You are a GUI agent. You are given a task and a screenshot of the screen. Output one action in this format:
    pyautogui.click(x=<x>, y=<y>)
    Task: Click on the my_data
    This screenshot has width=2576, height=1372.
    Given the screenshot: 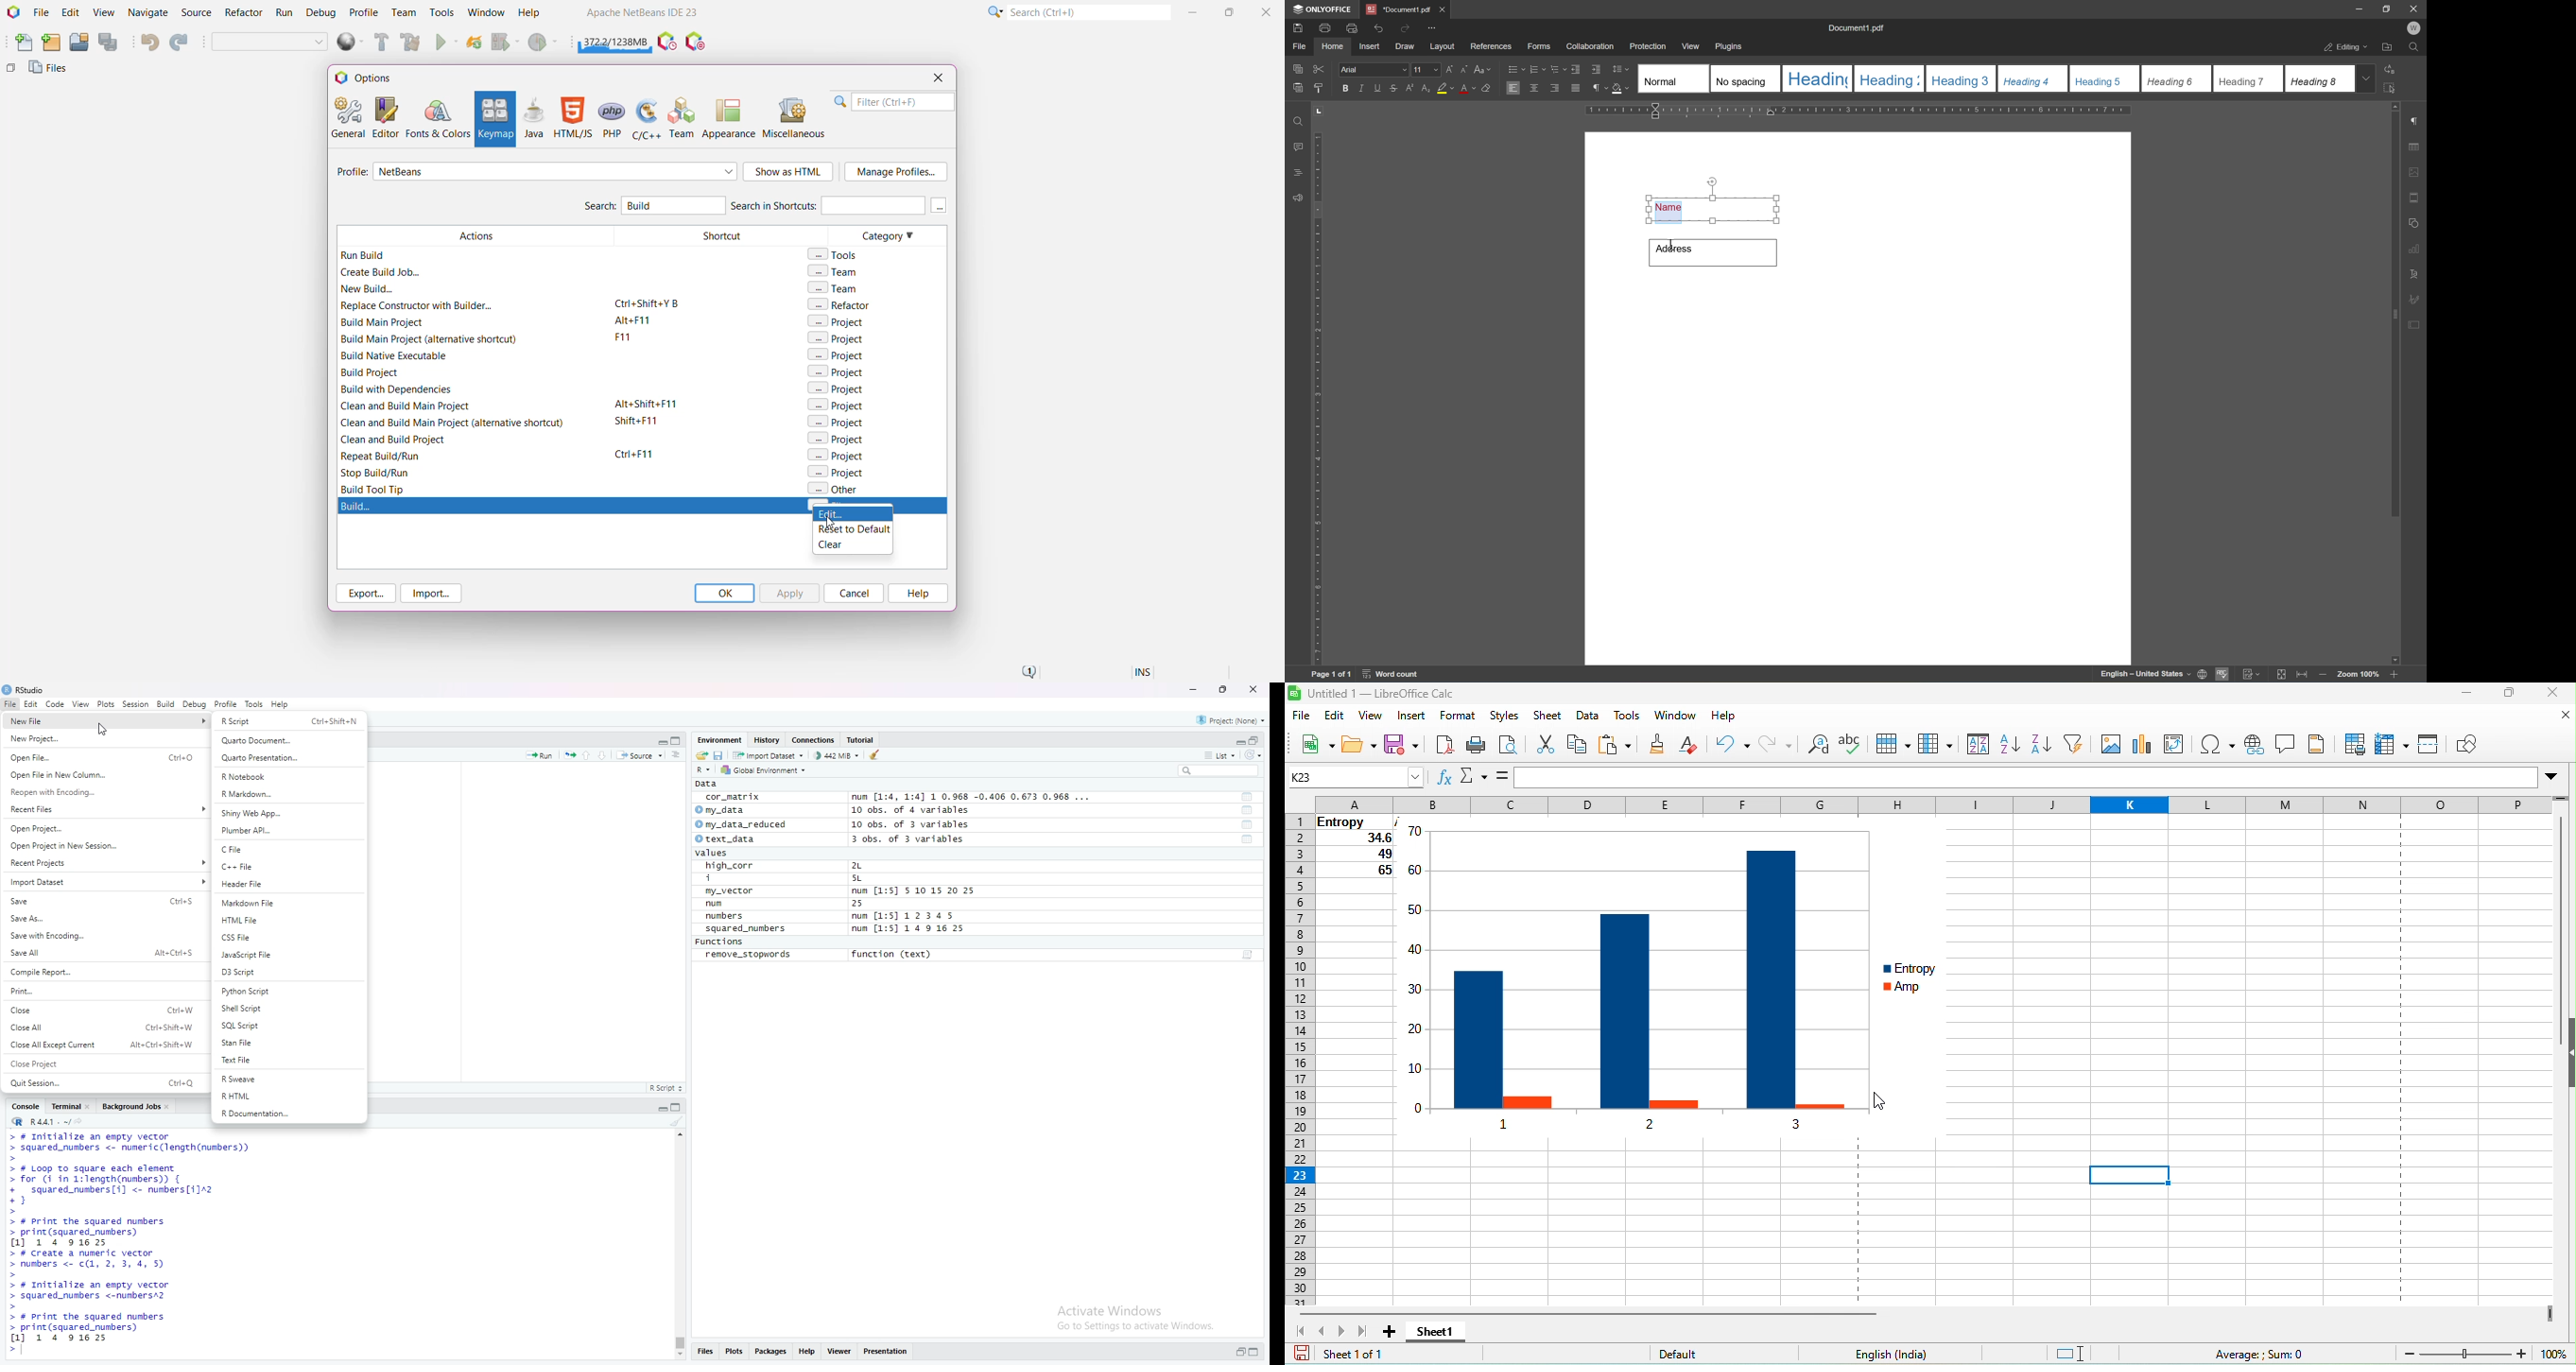 What is the action you would take?
    pyautogui.click(x=727, y=809)
    